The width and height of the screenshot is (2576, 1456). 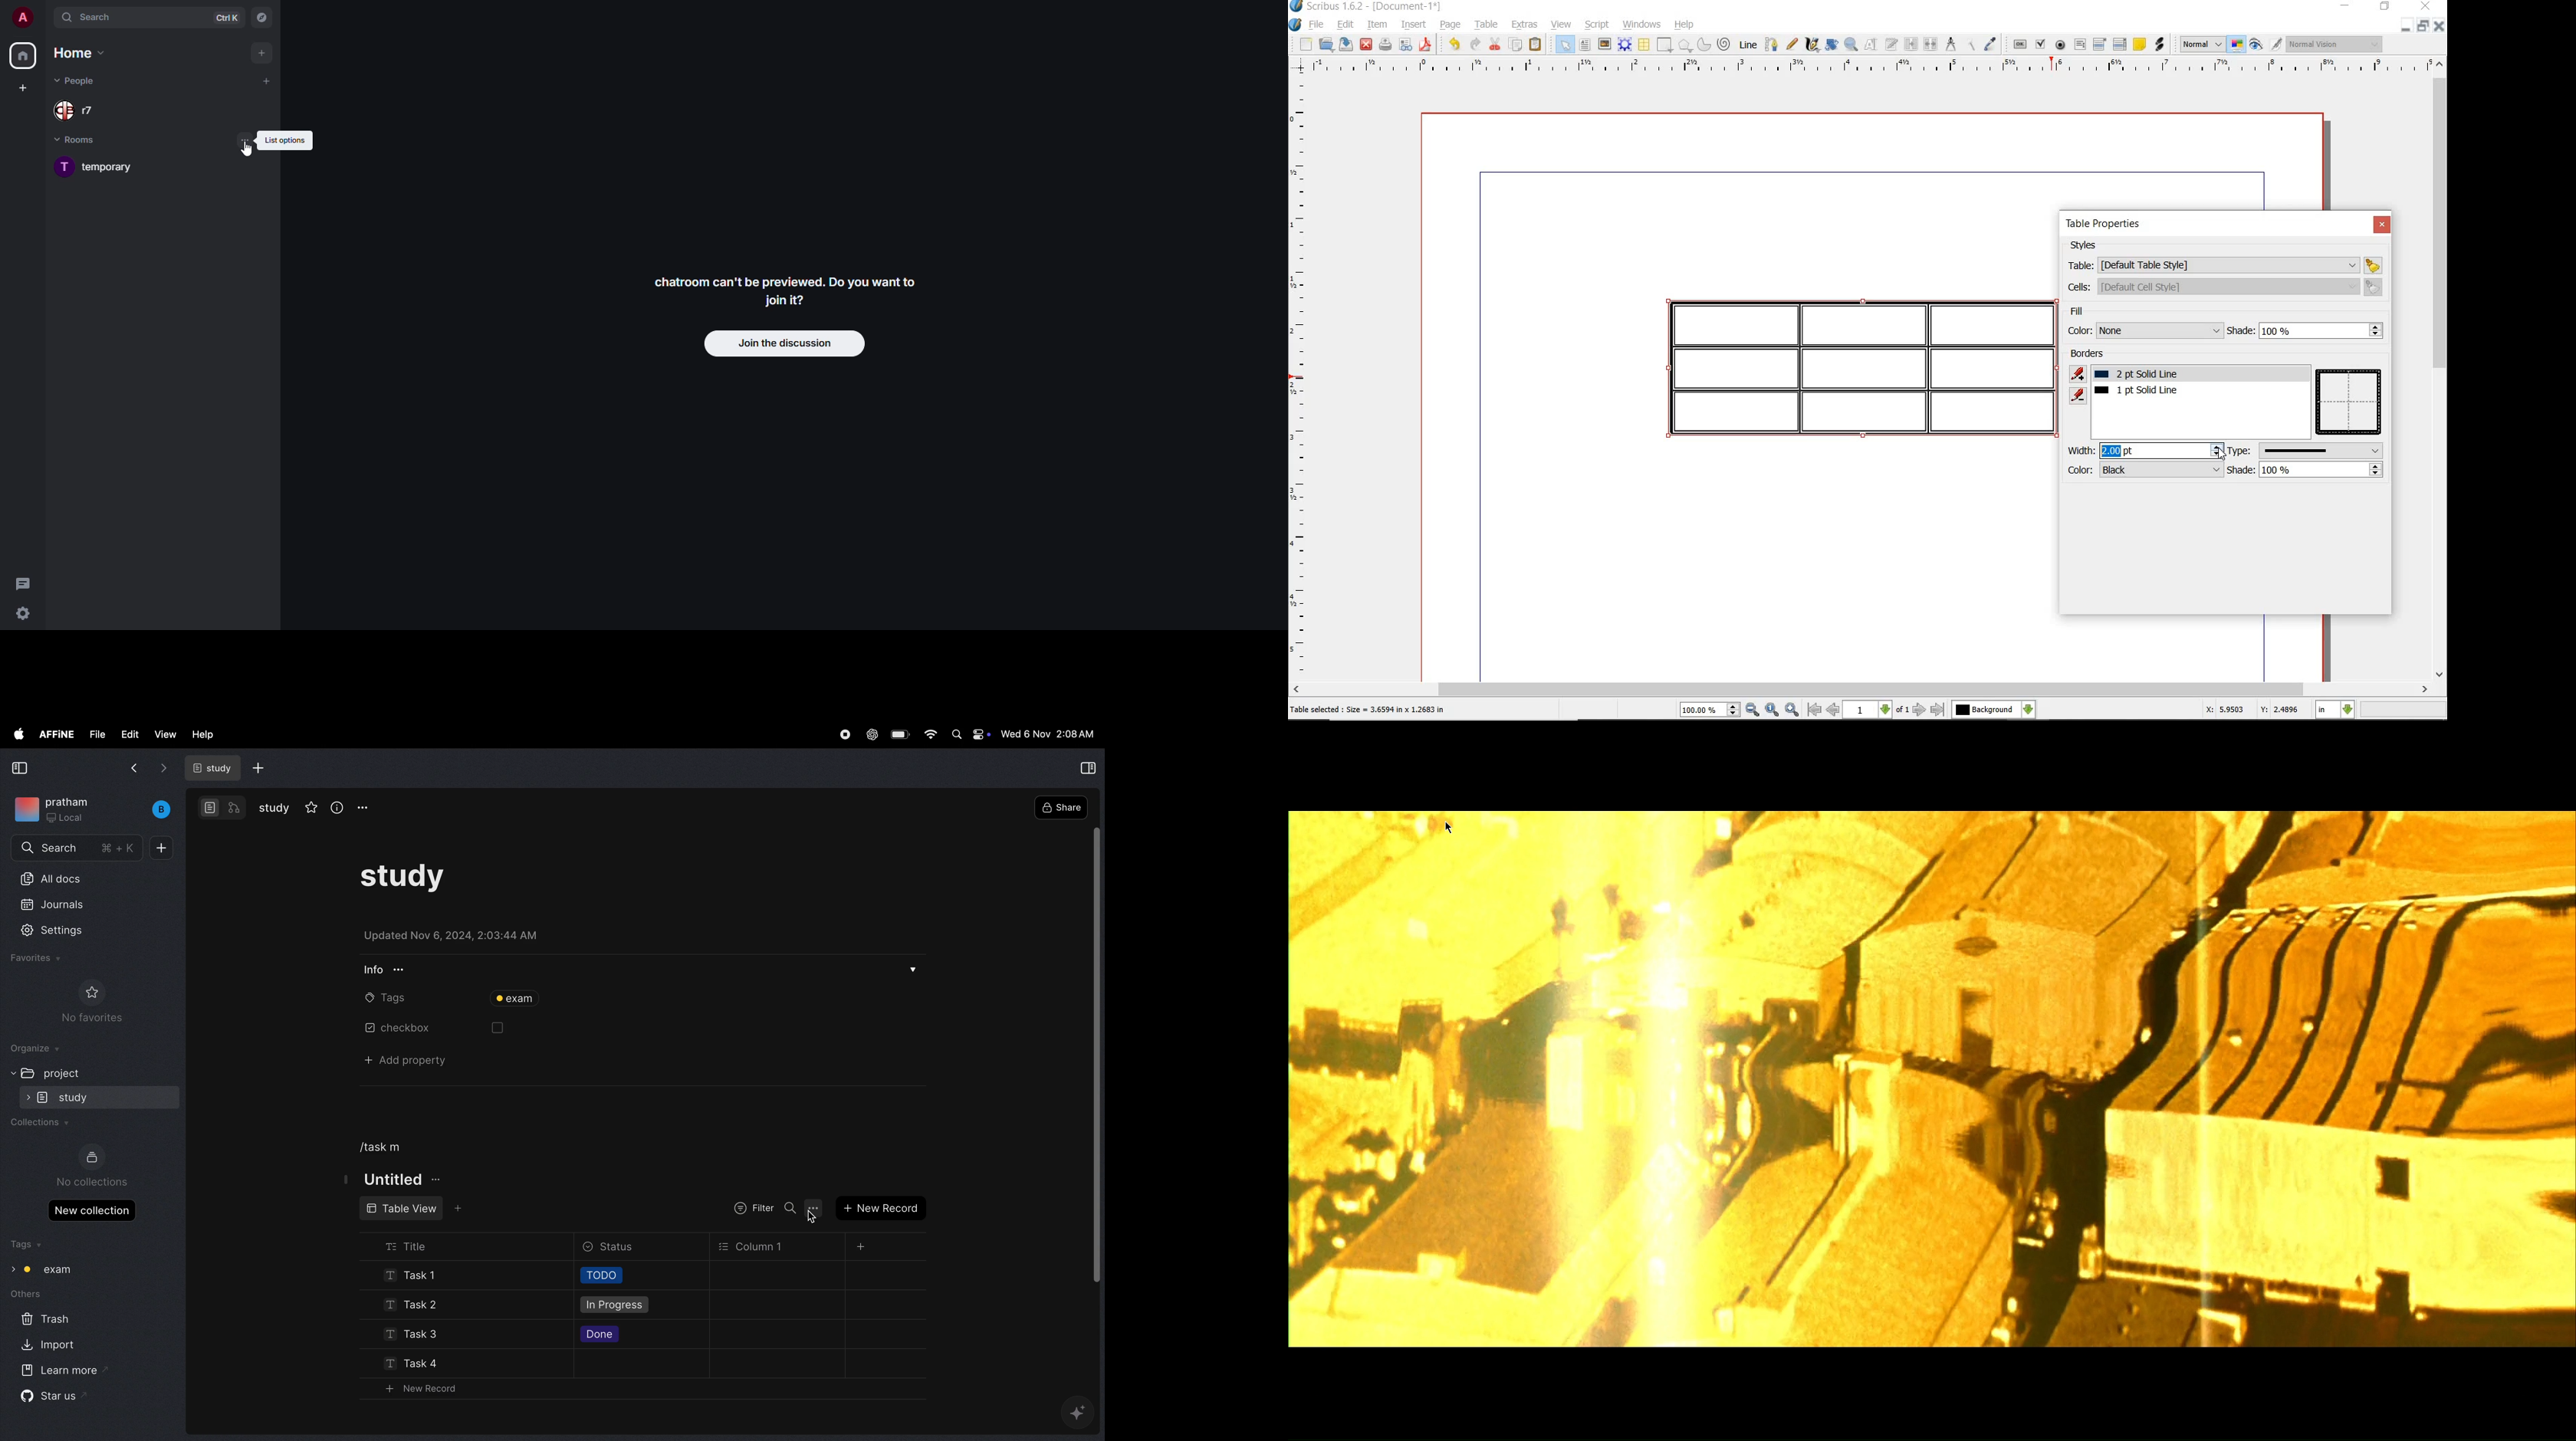 What do you see at coordinates (2105, 226) in the screenshot?
I see `table properties` at bounding box center [2105, 226].